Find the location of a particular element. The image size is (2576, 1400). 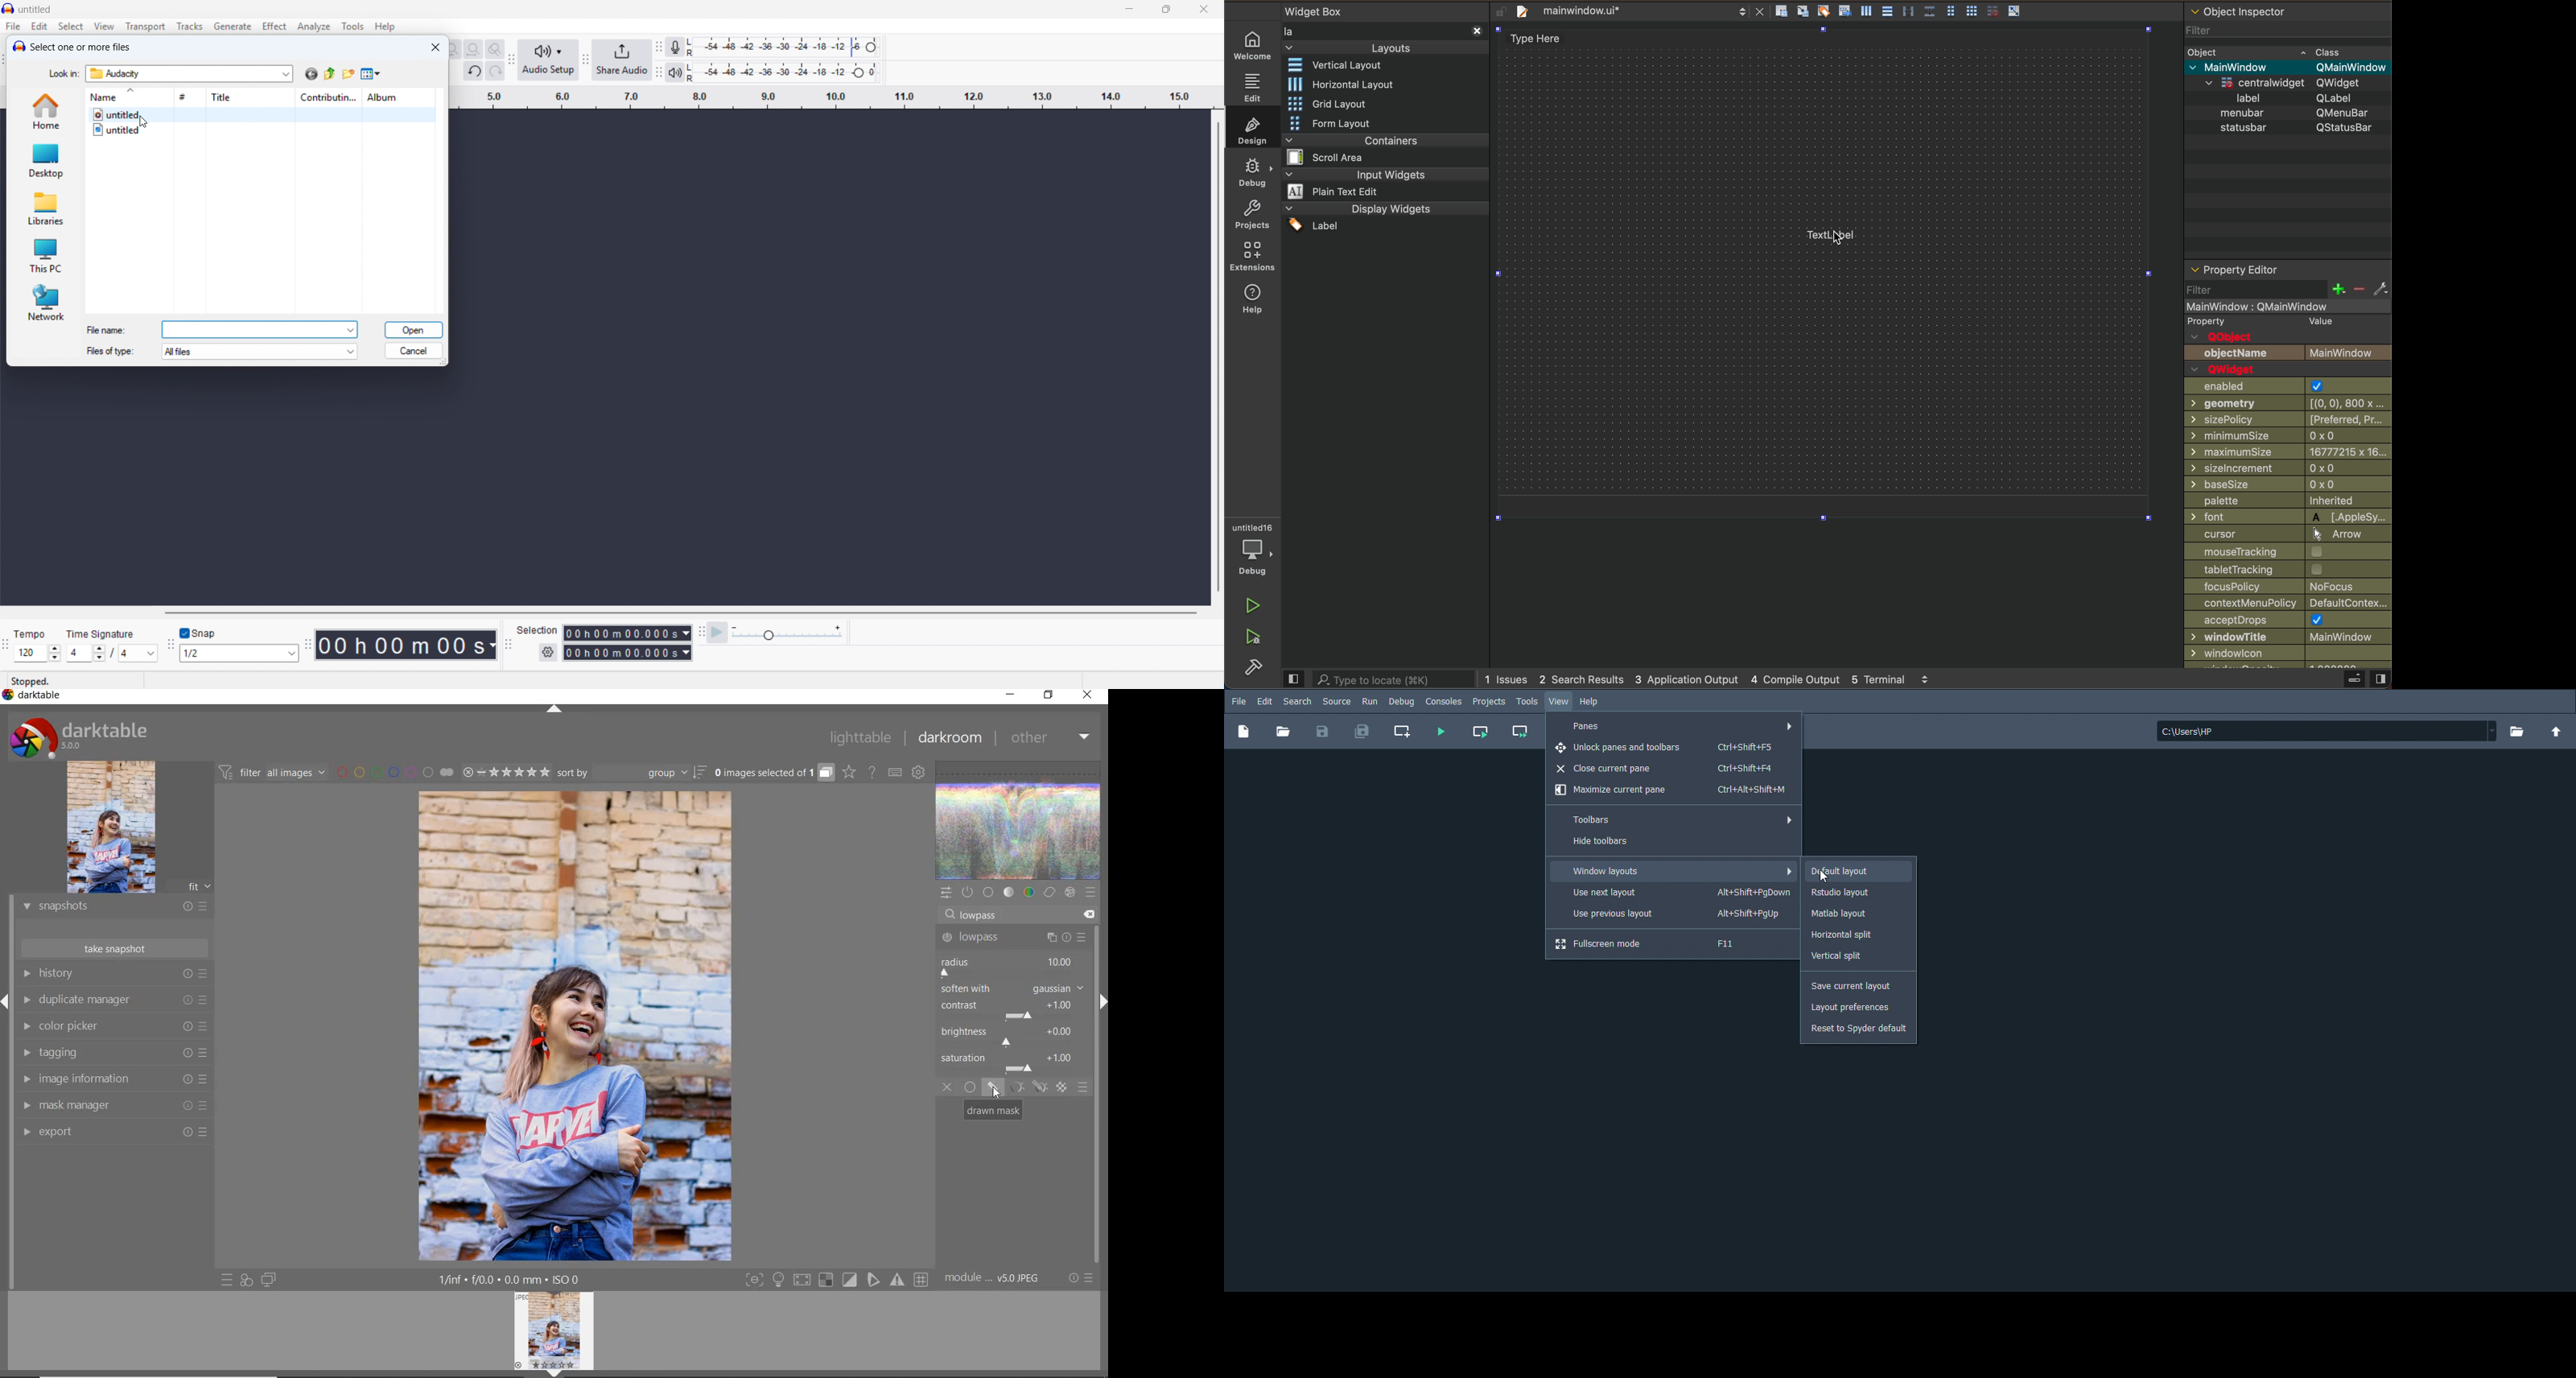

Use previous layout is located at coordinates (1677, 914).